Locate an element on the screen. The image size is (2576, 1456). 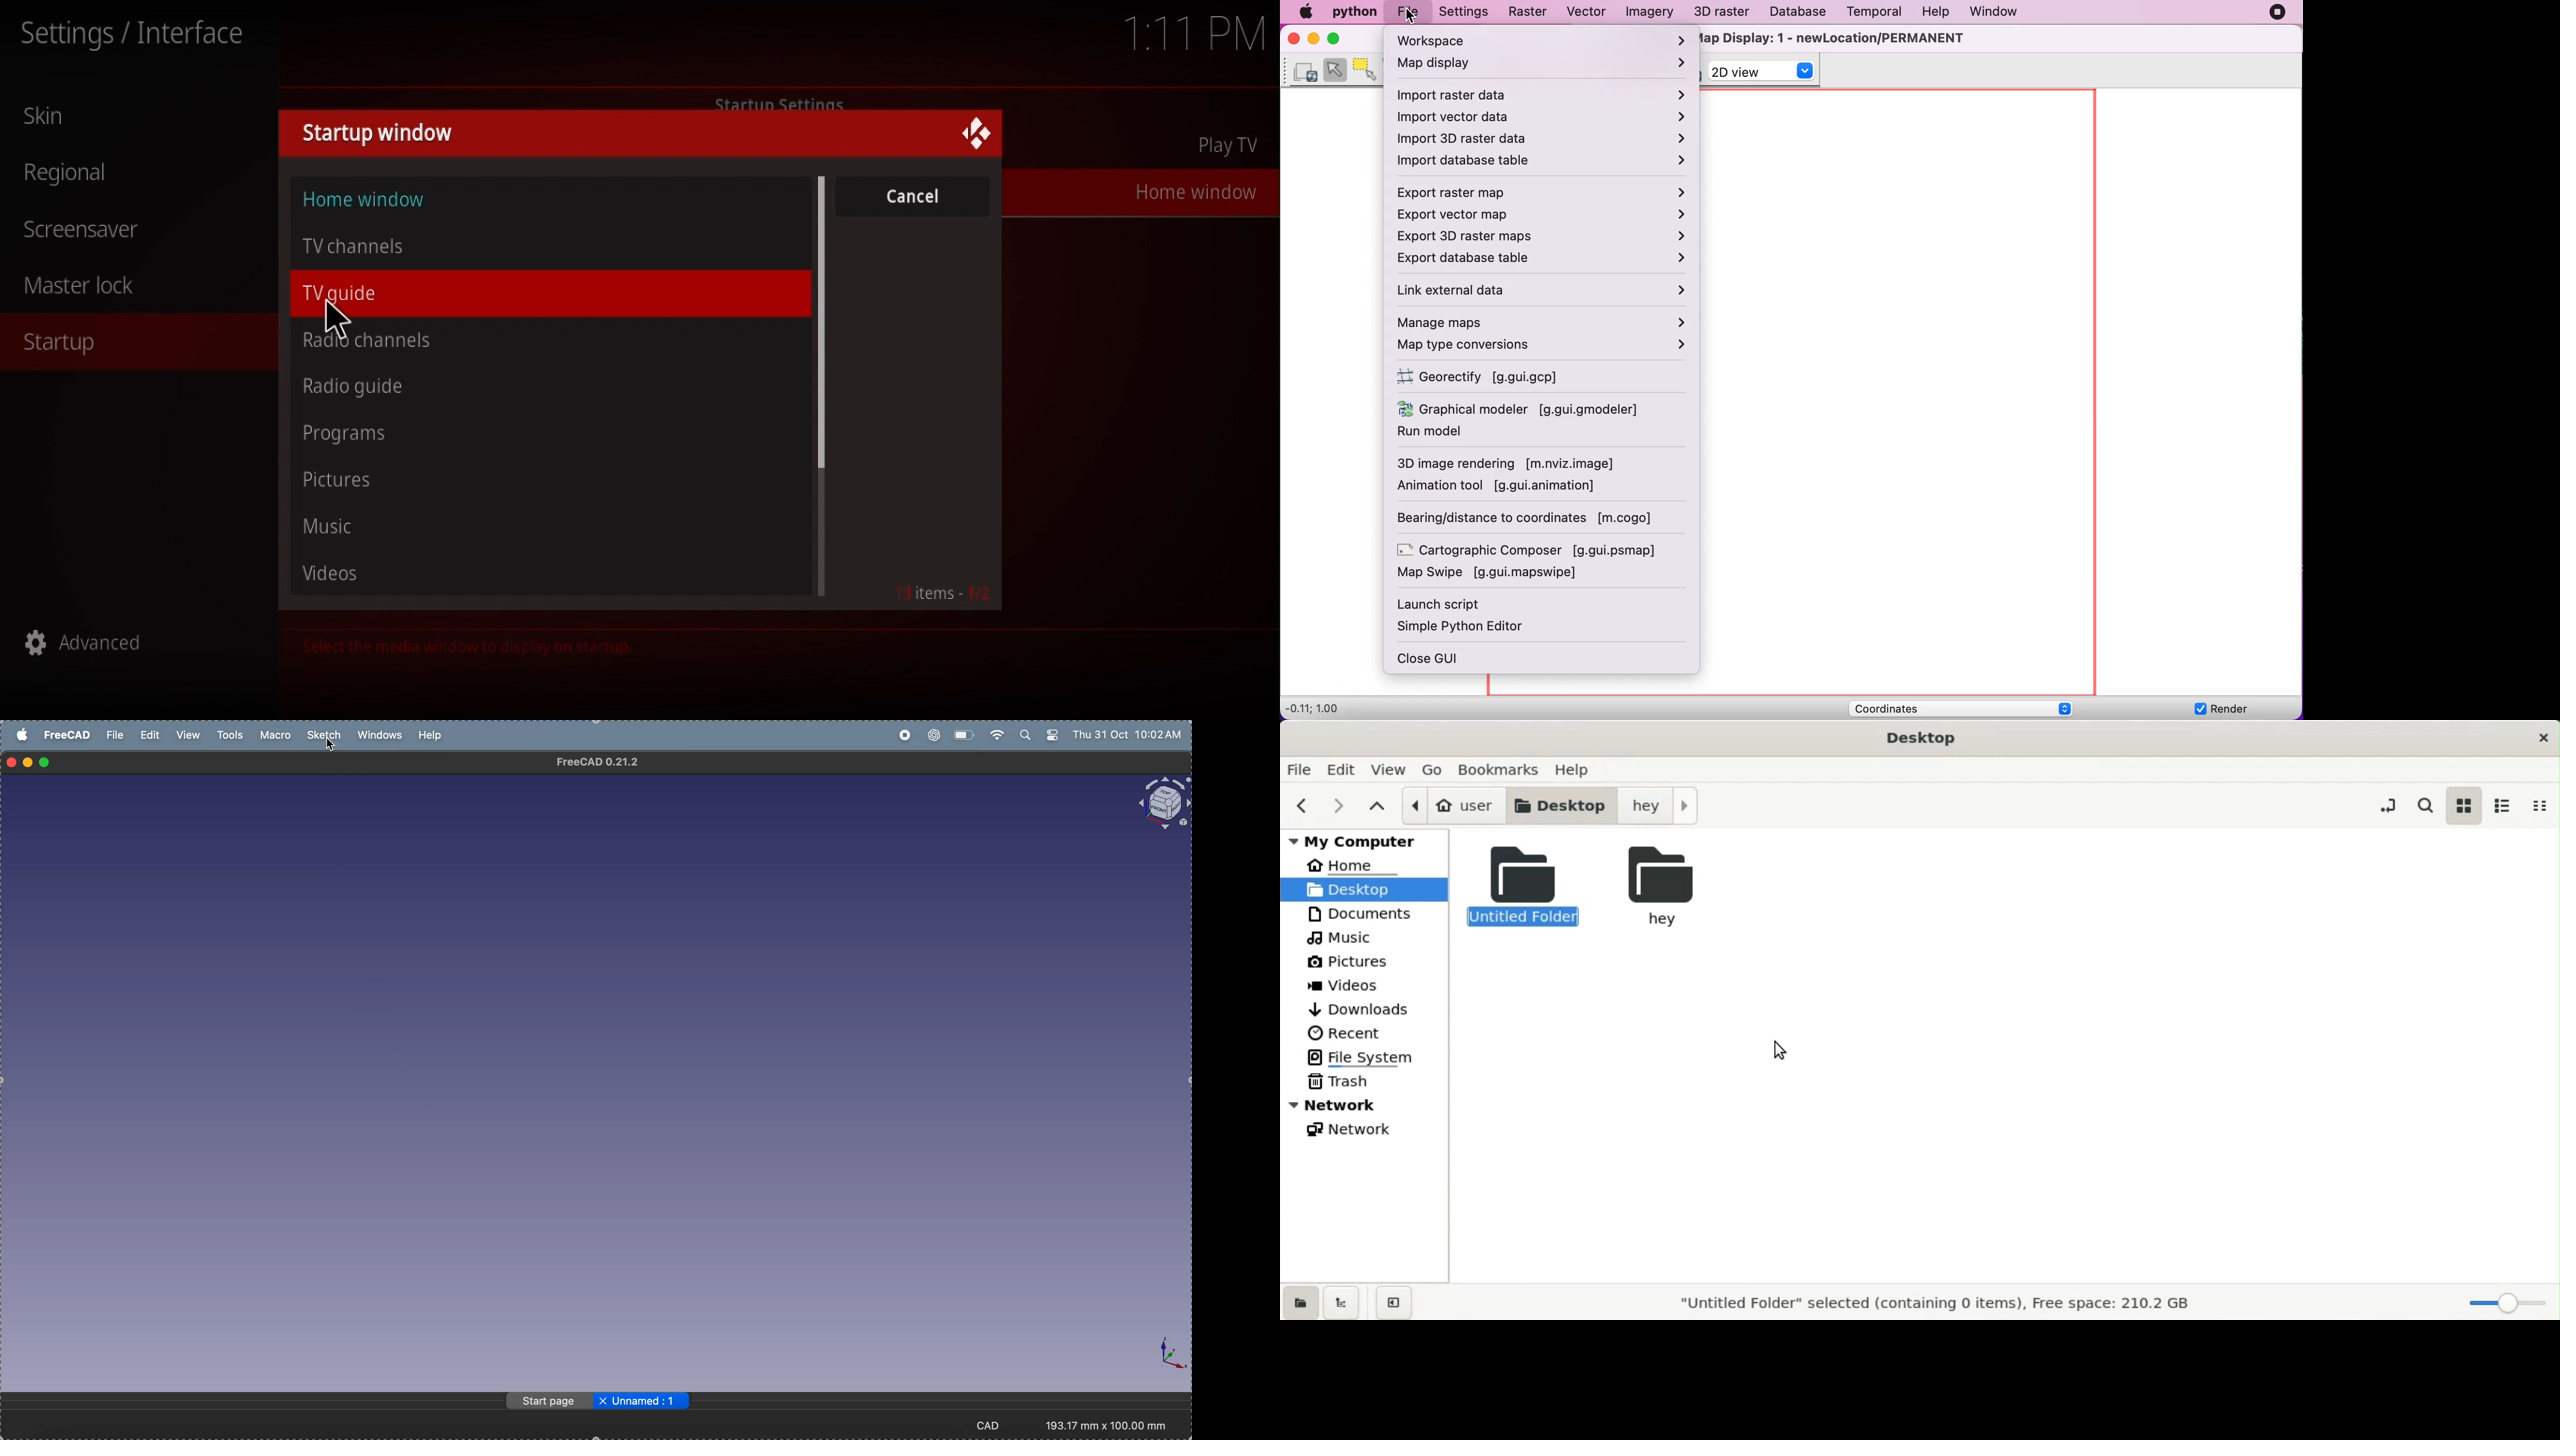
videos is located at coordinates (336, 573).